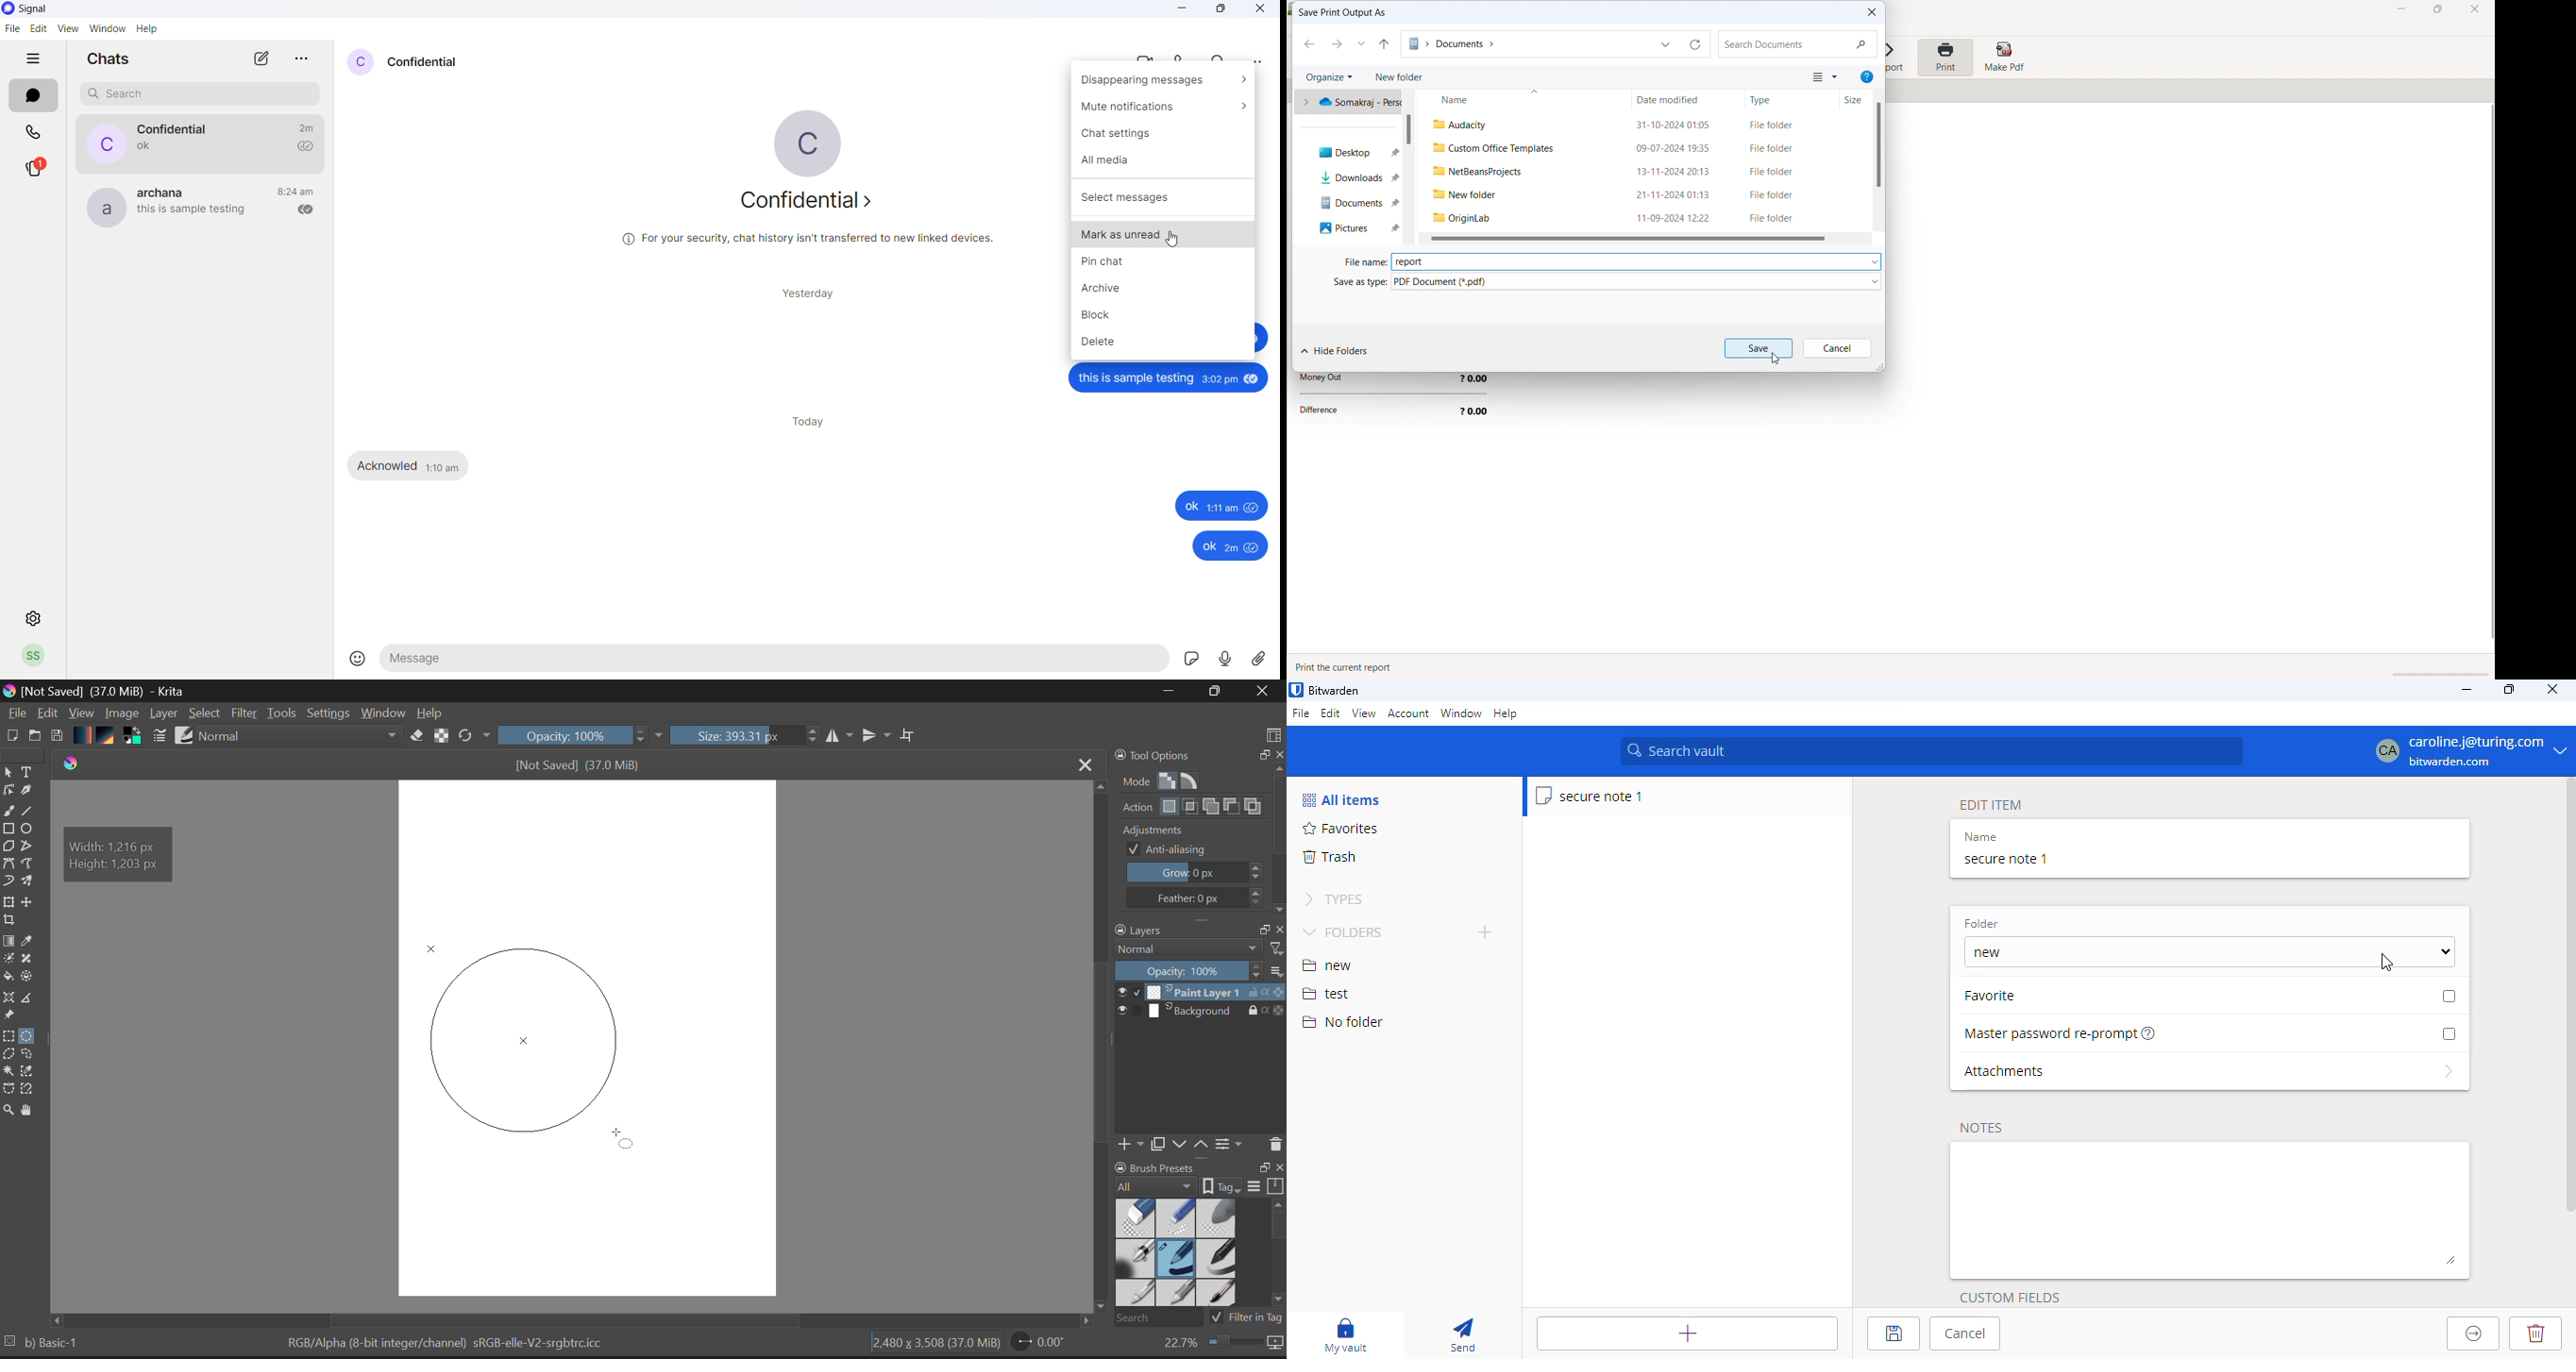 The image size is (2576, 1372). What do you see at coordinates (1138, 57) in the screenshot?
I see `video call` at bounding box center [1138, 57].